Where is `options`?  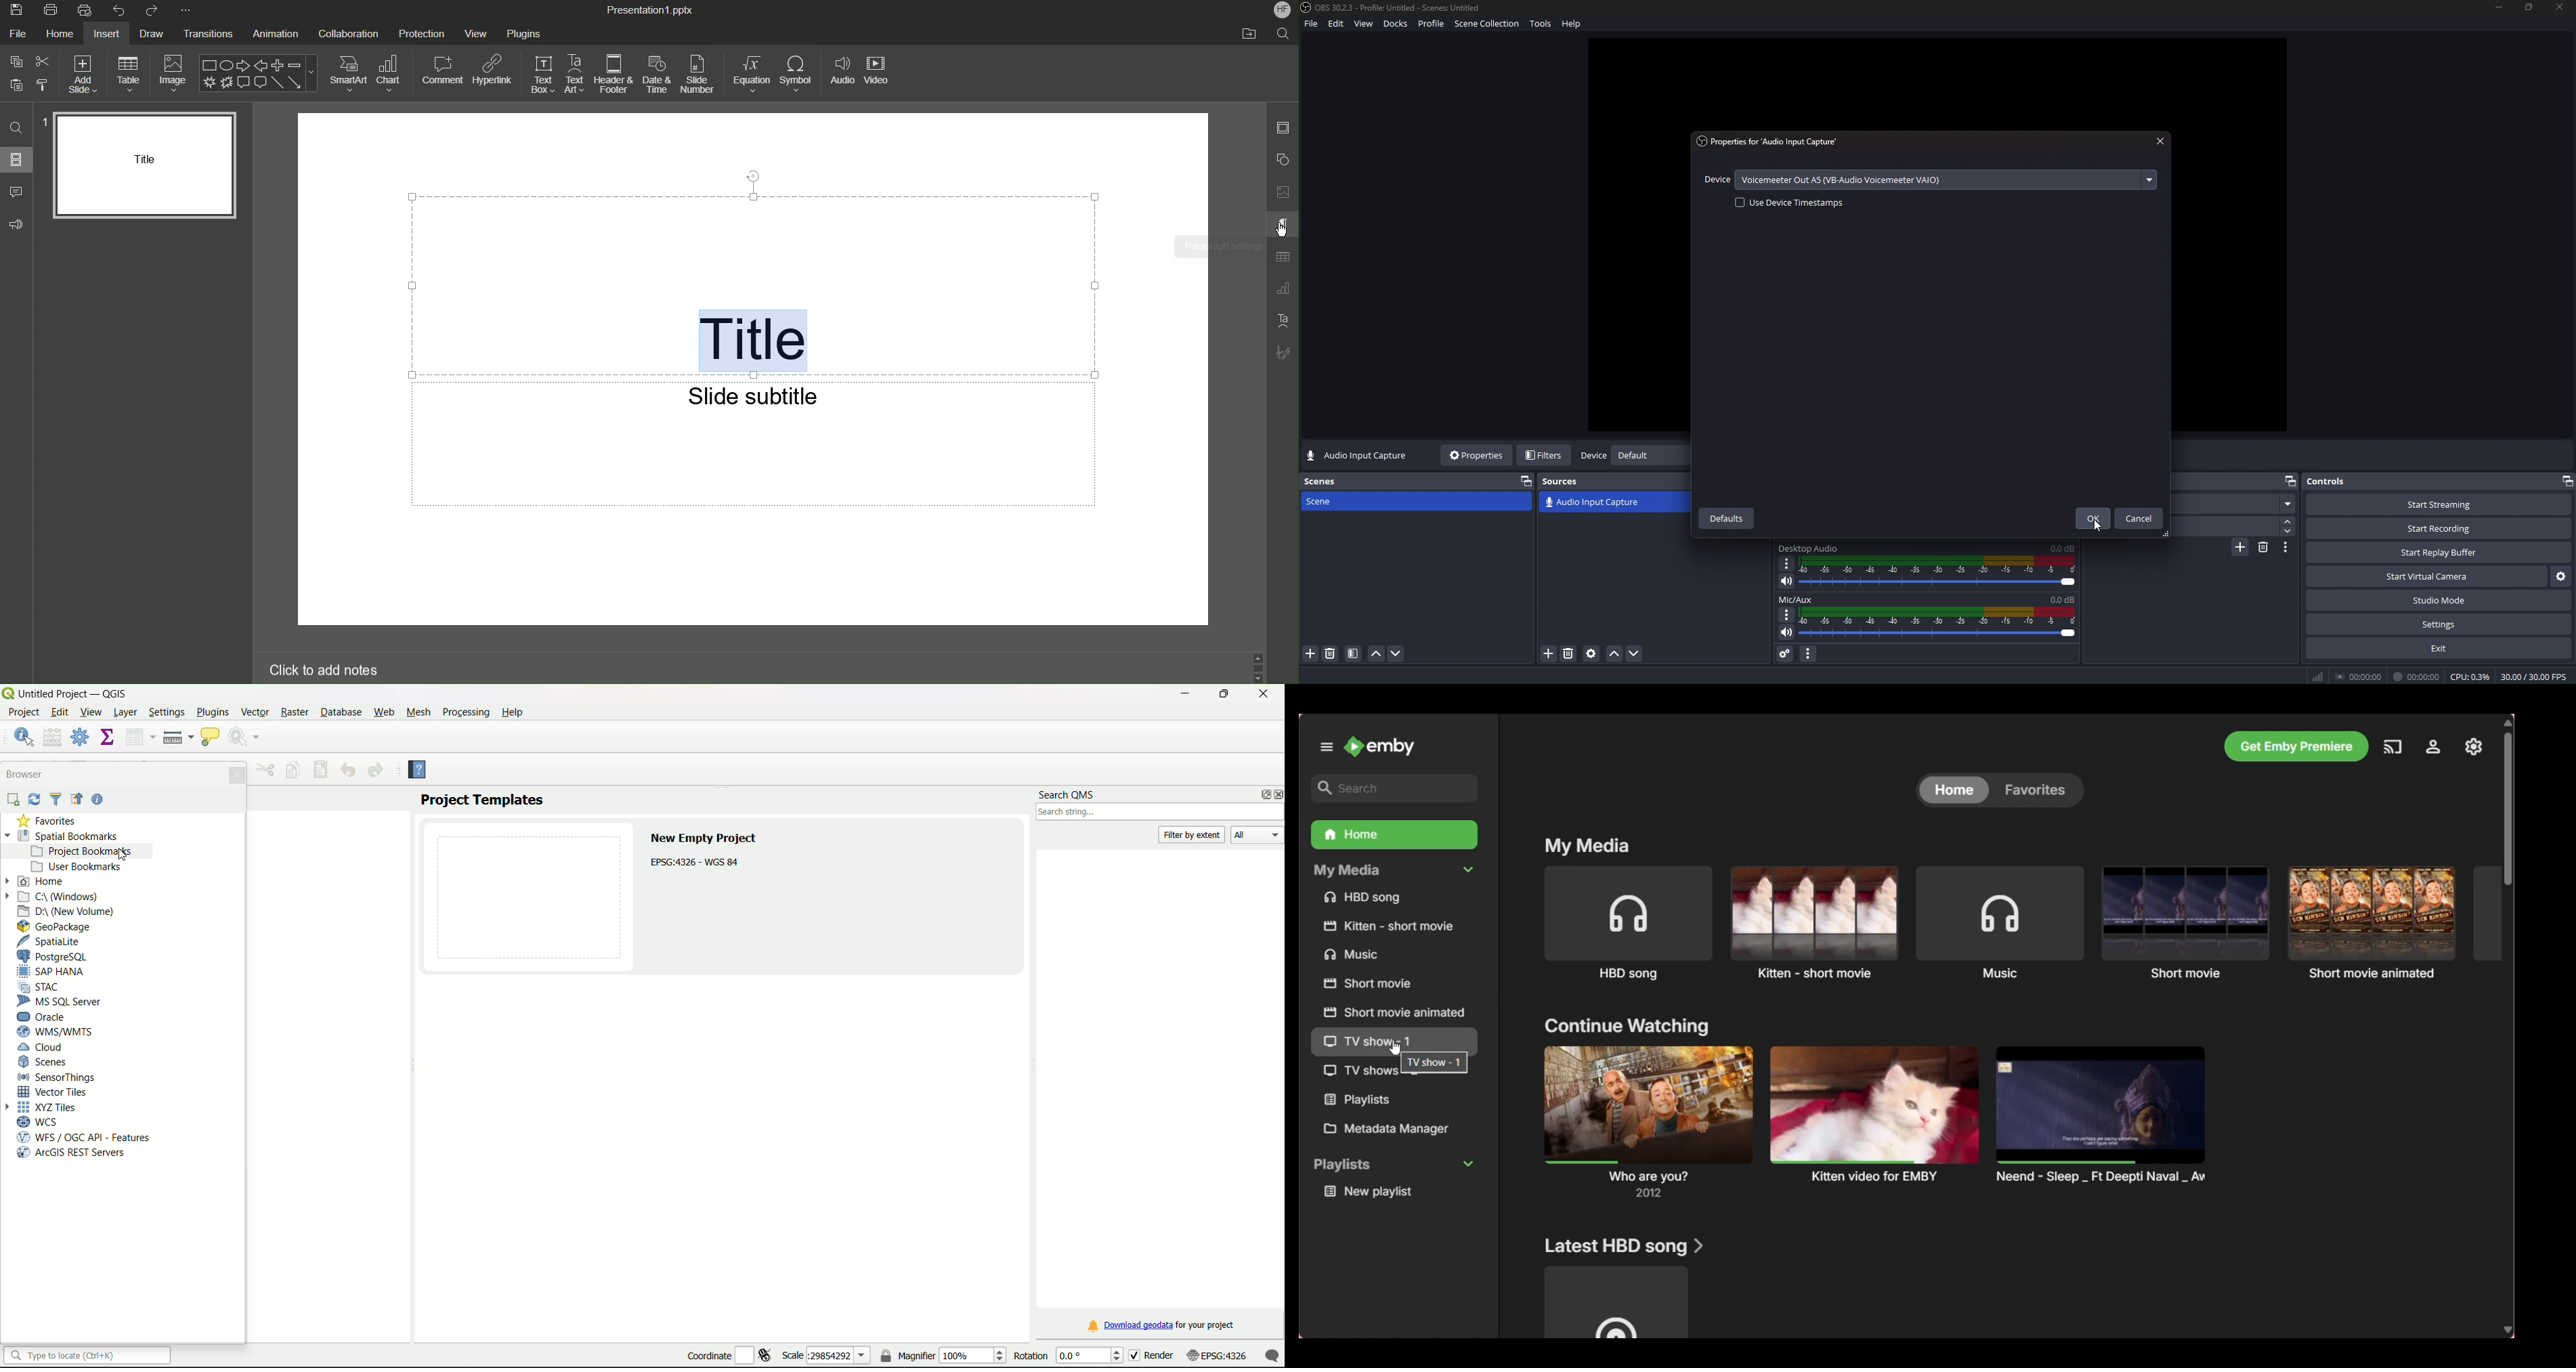
options is located at coordinates (1787, 563).